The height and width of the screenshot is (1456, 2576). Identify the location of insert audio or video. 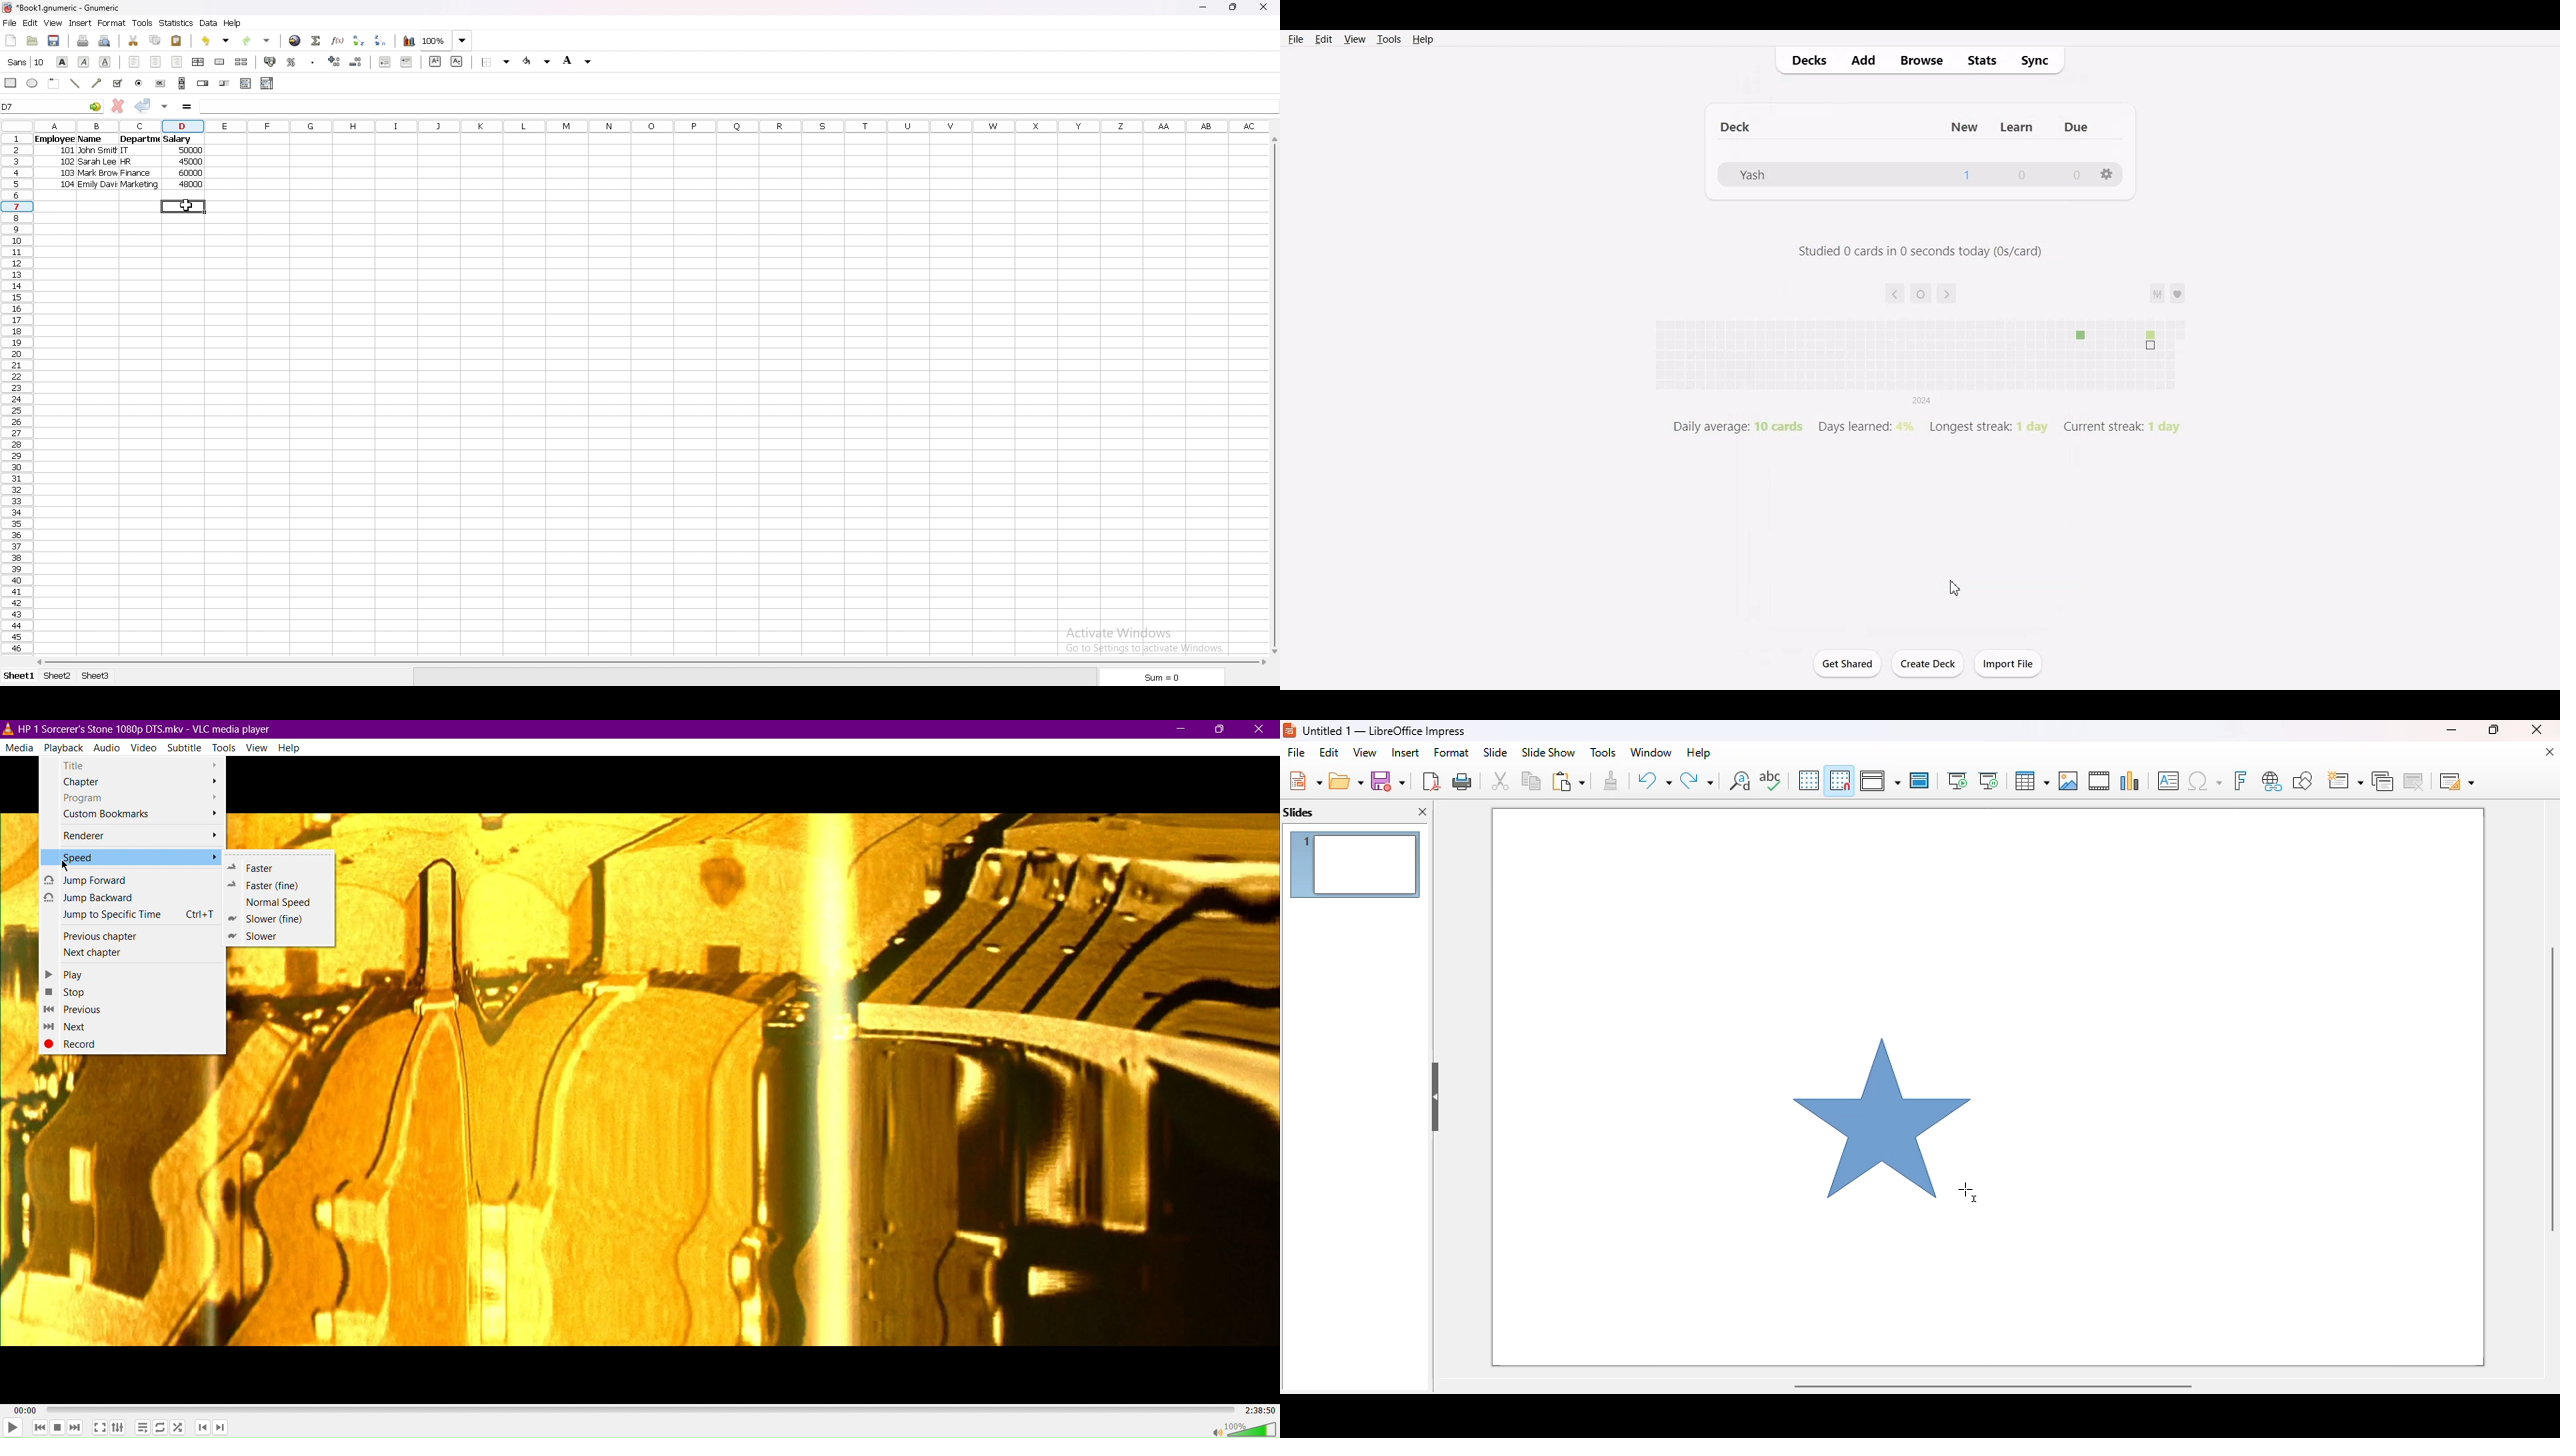
(2099, 780).